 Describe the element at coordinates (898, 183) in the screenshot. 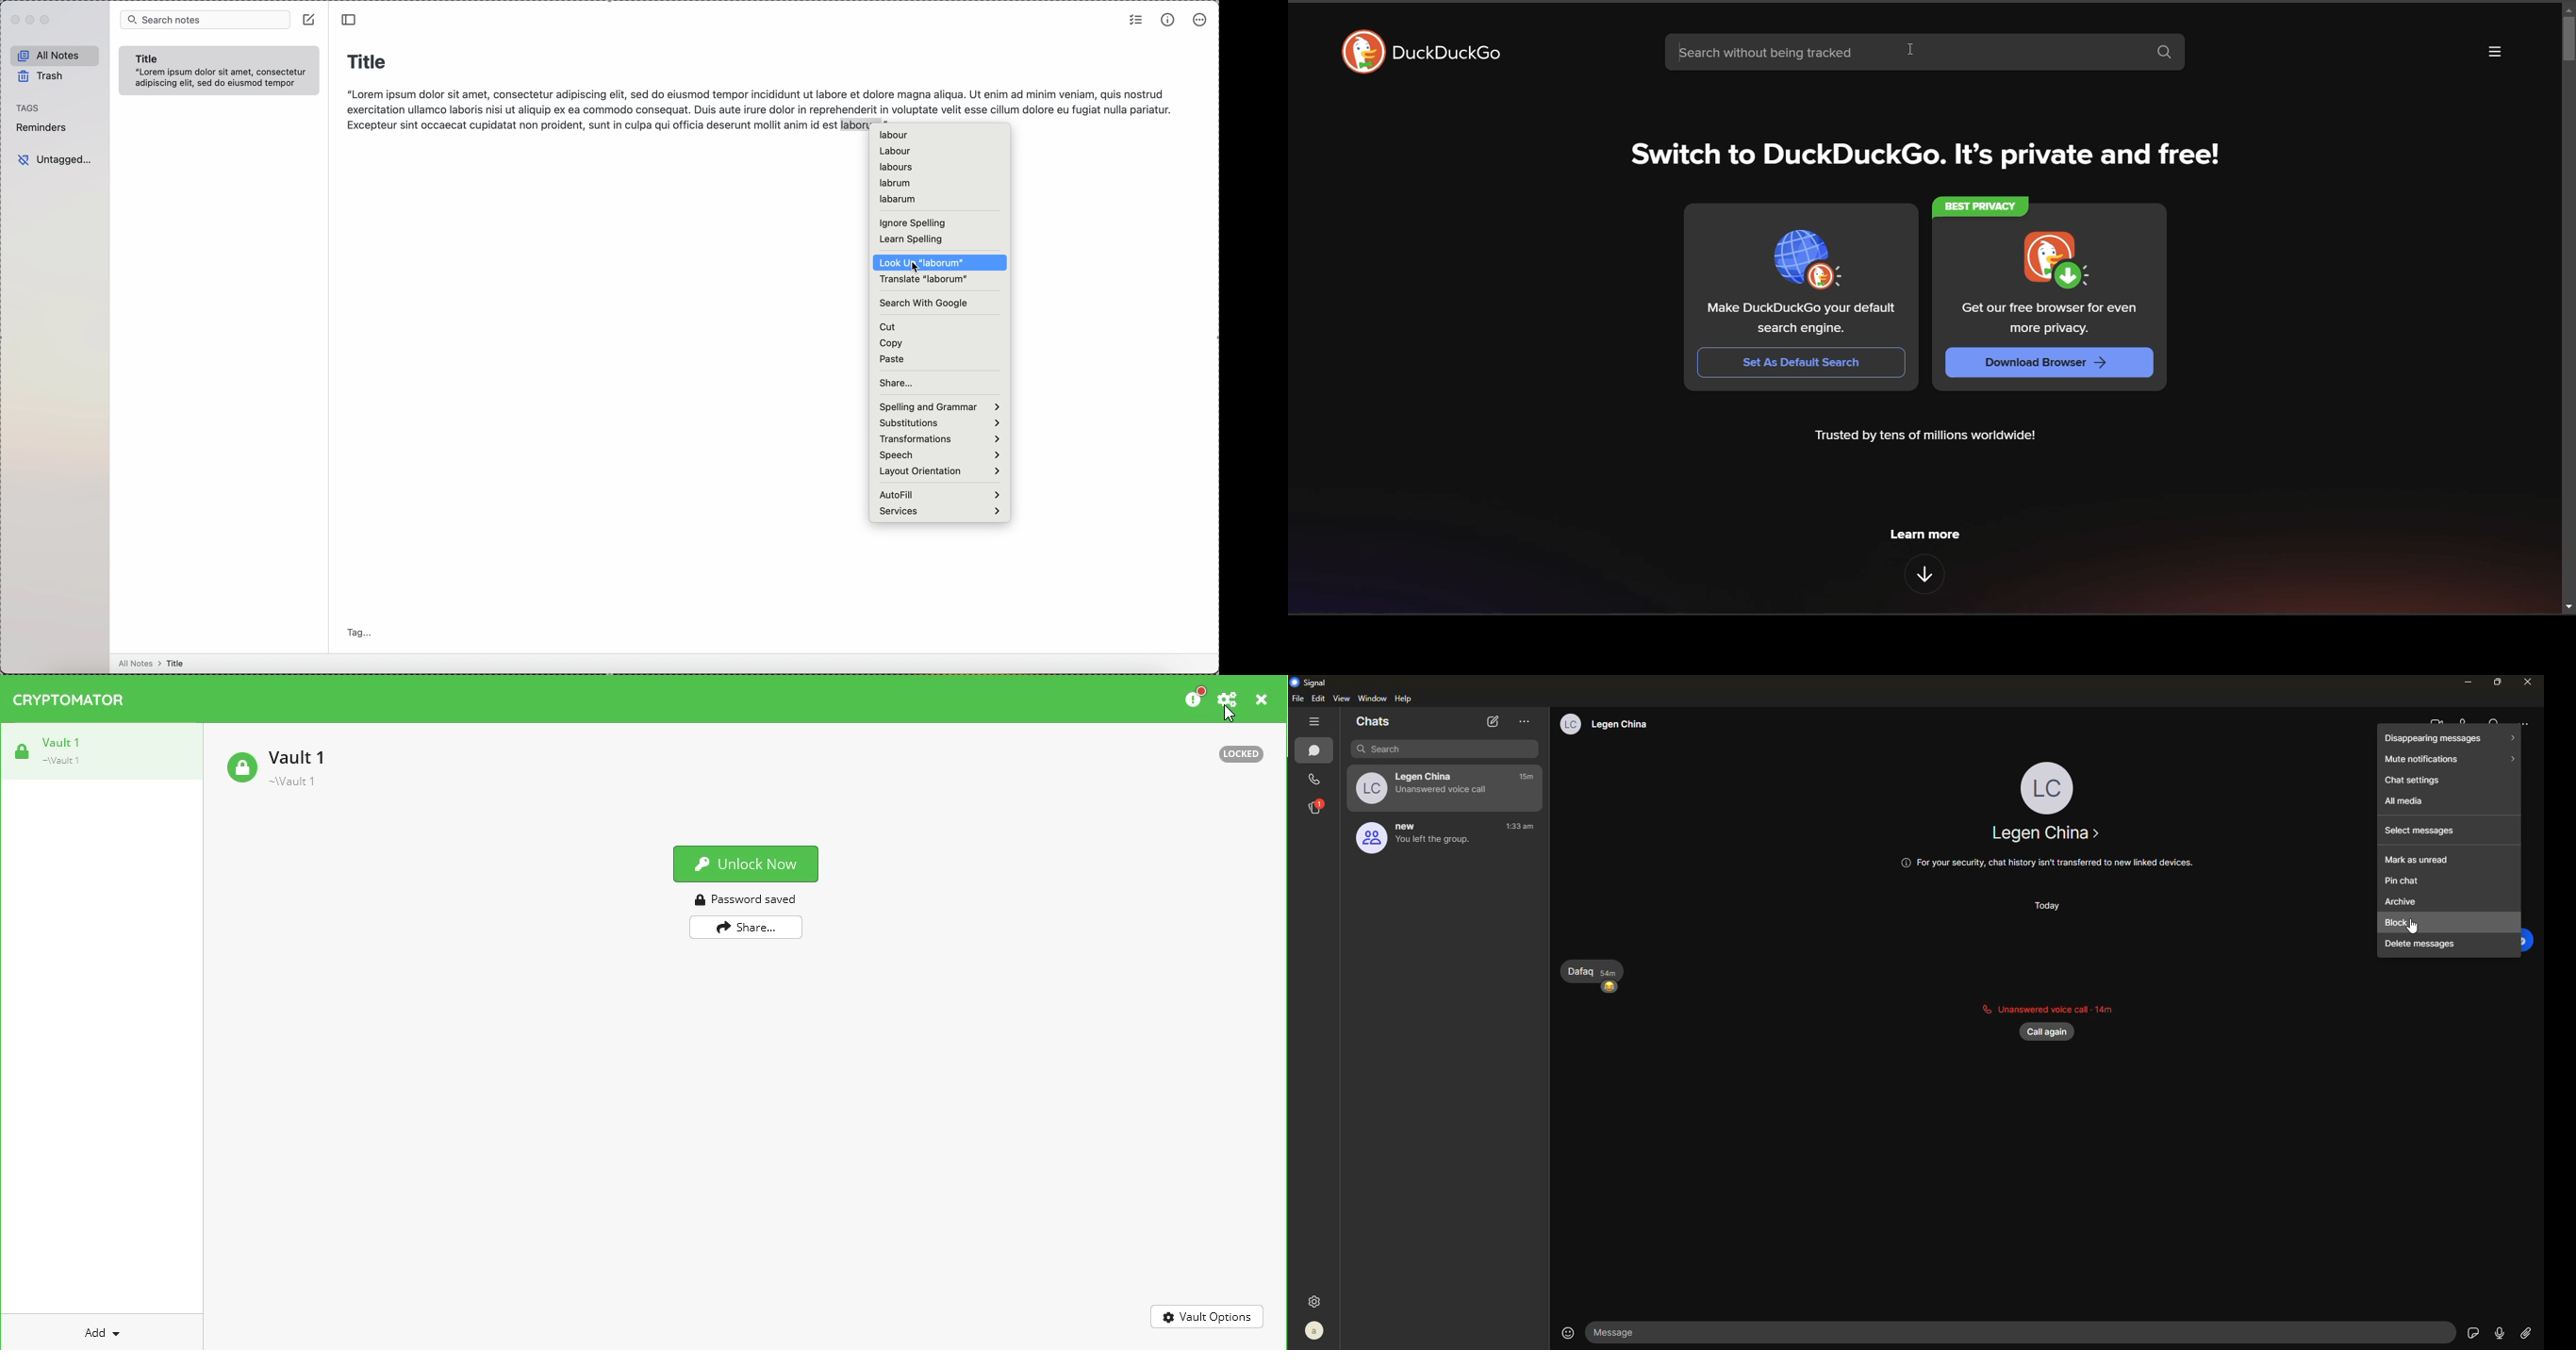

I see `labrum` at that location.